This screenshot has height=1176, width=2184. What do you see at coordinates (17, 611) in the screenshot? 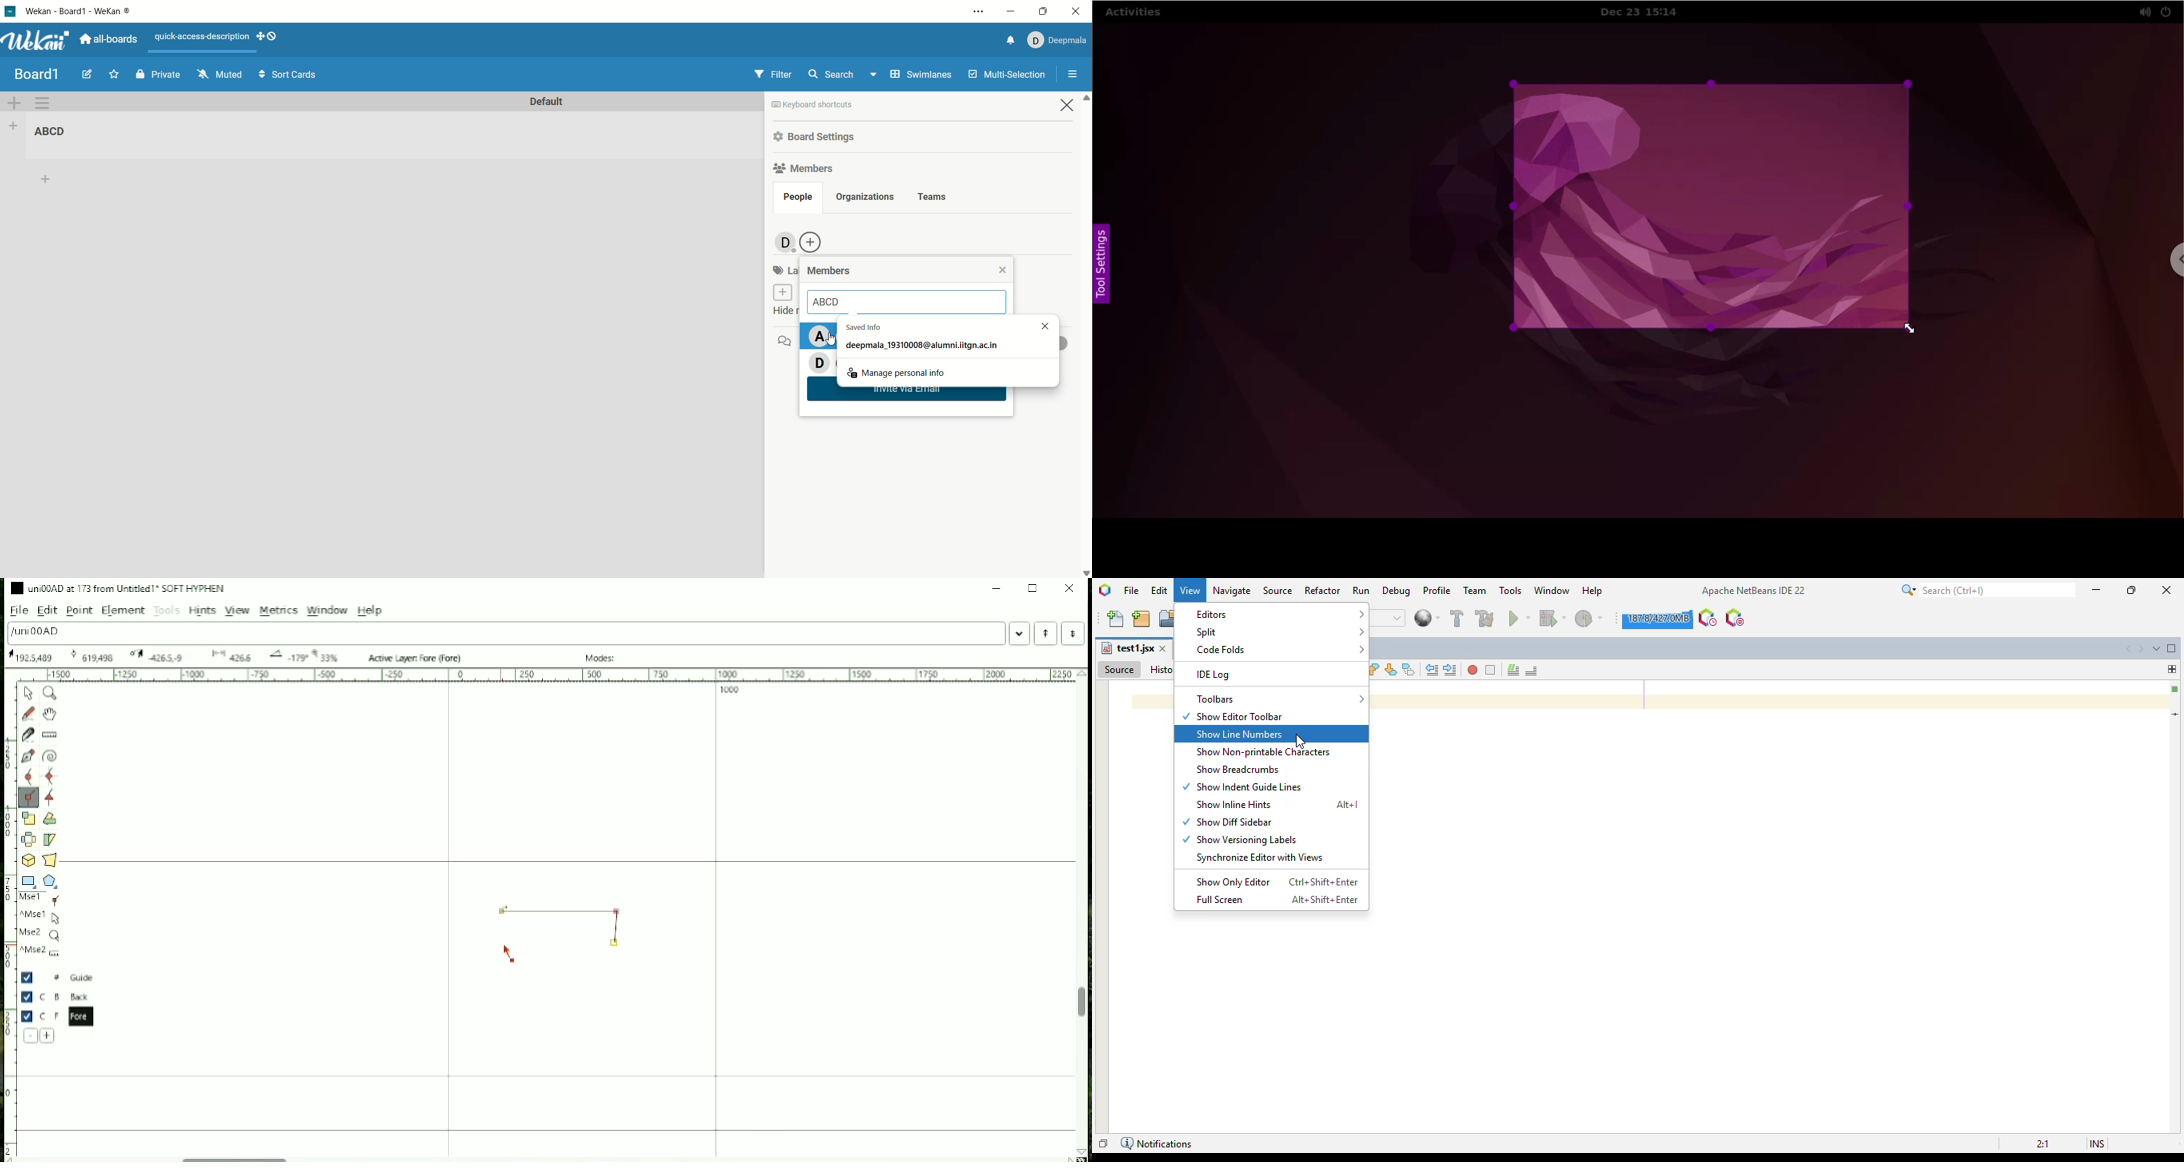
I see `File` at bounding box center [17, 611].